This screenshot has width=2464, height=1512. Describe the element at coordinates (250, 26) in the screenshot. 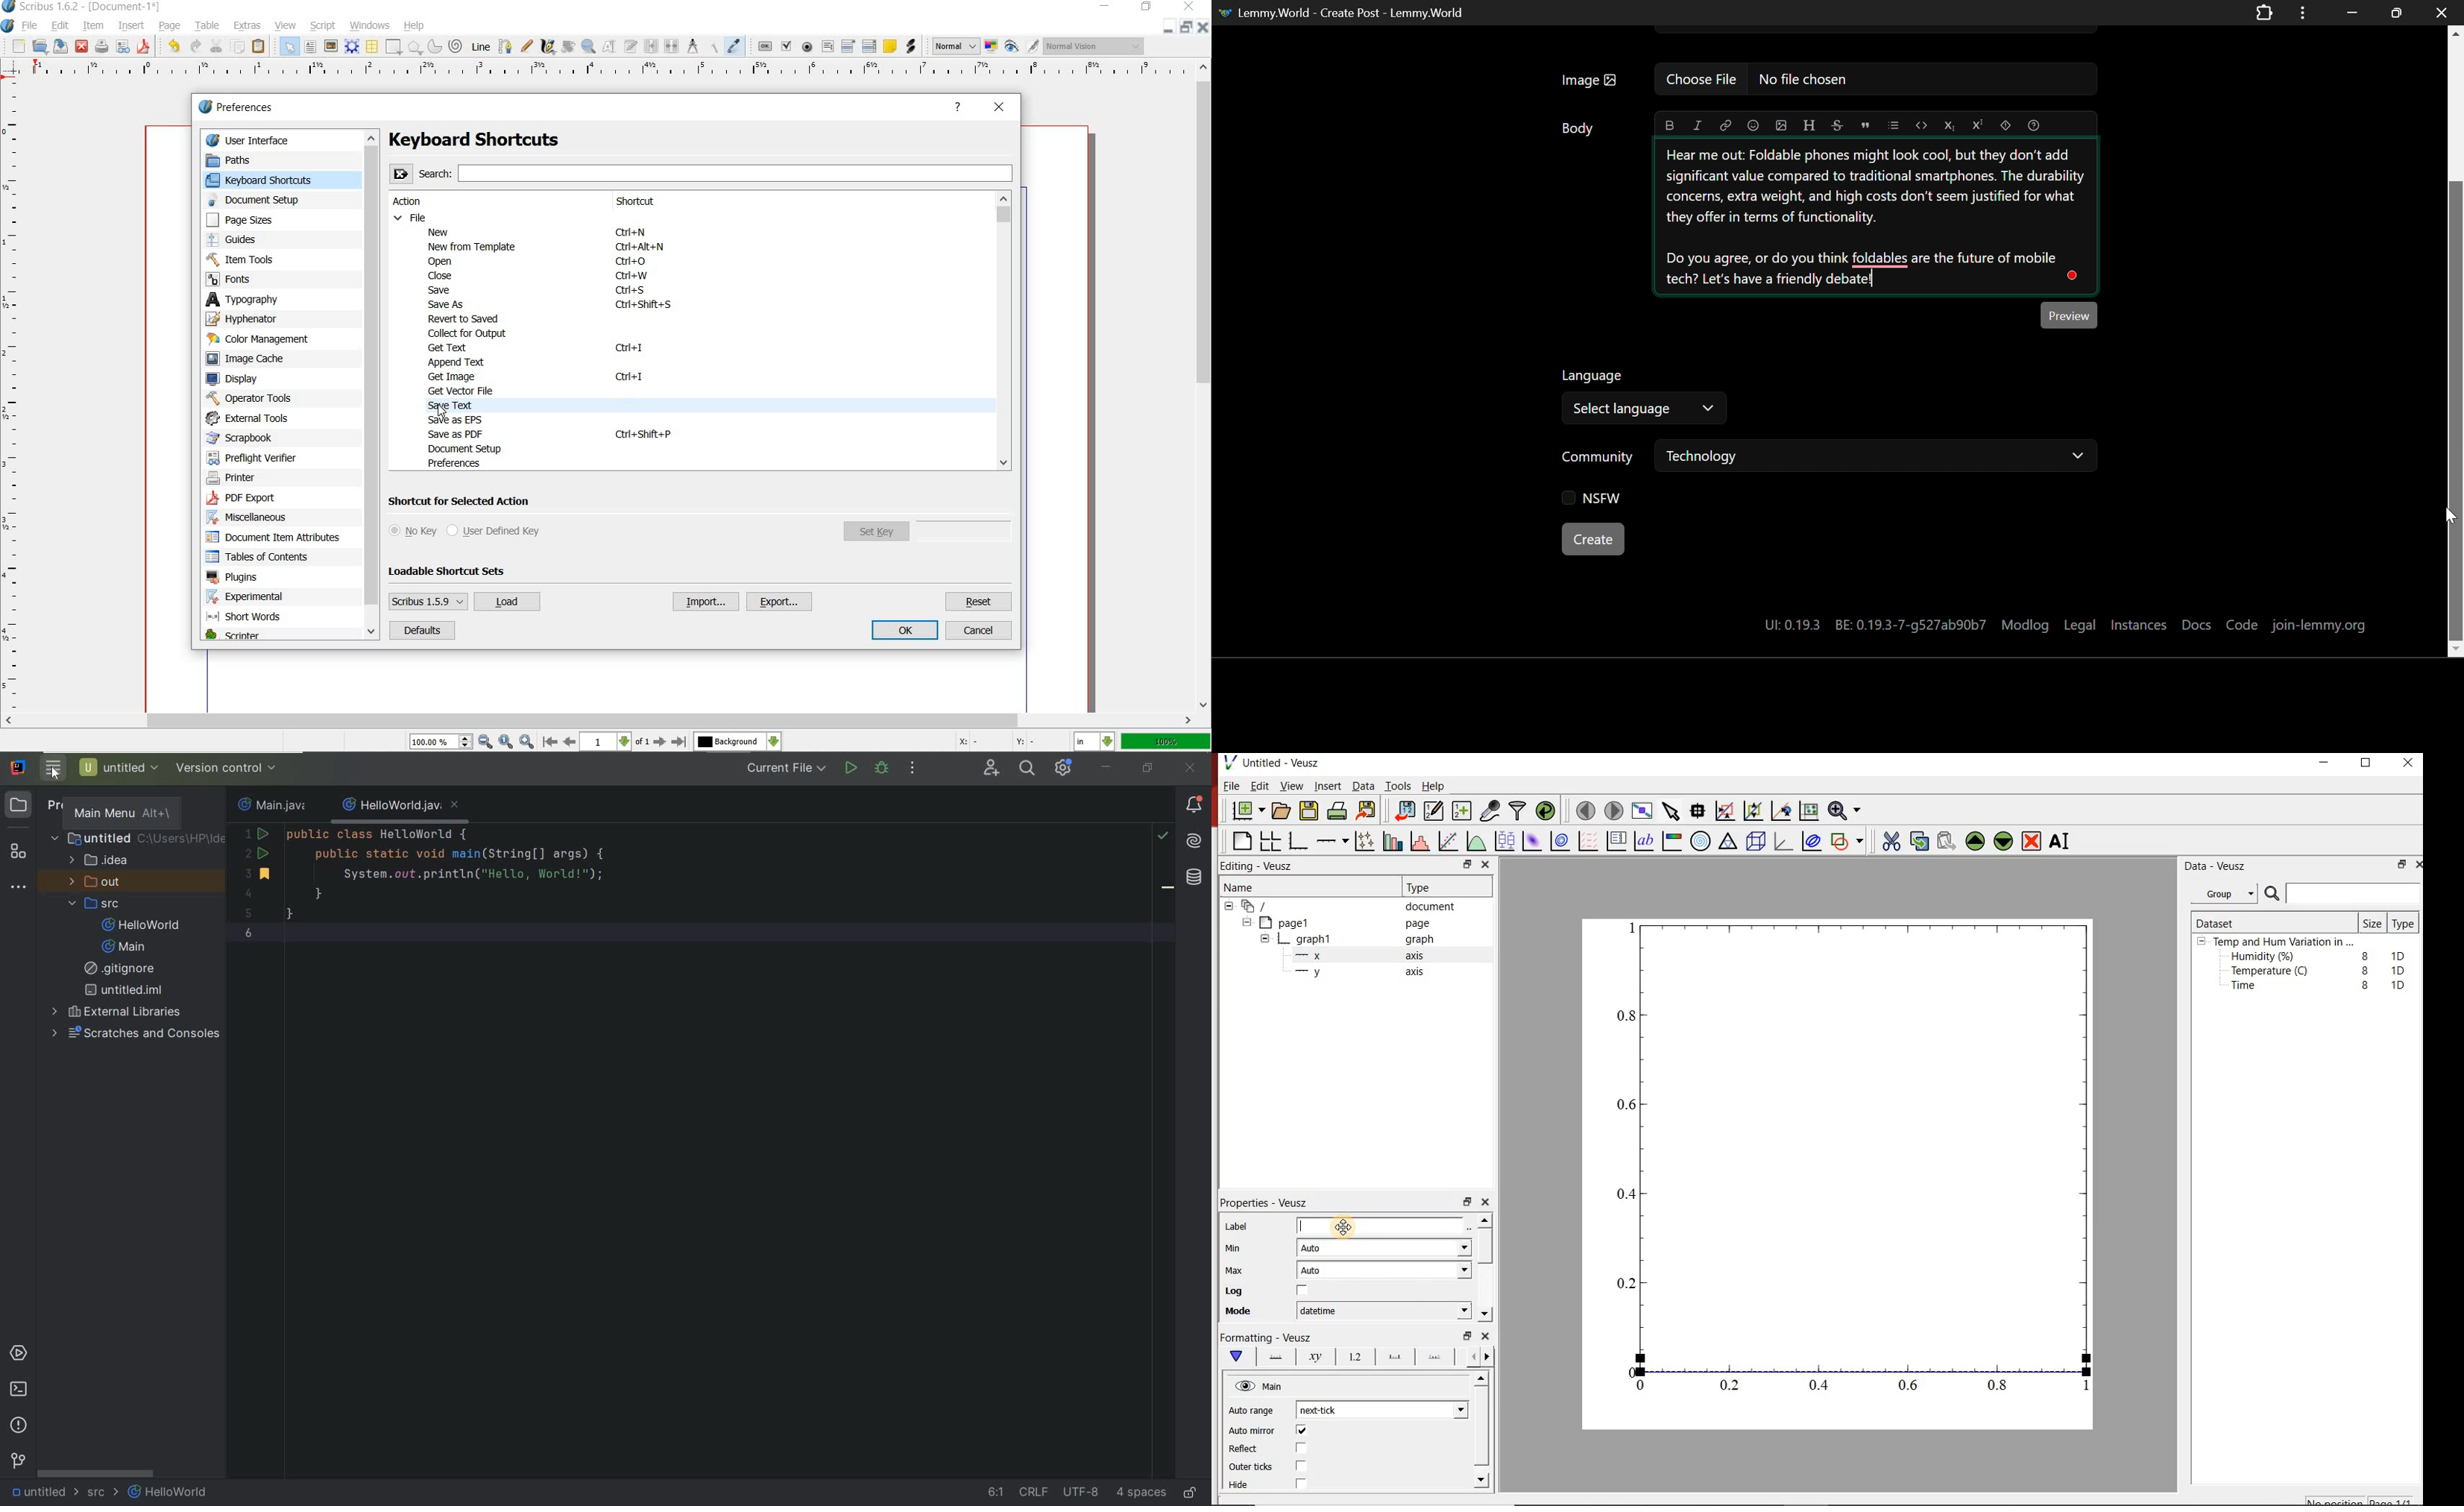

I see `extras` at that location.